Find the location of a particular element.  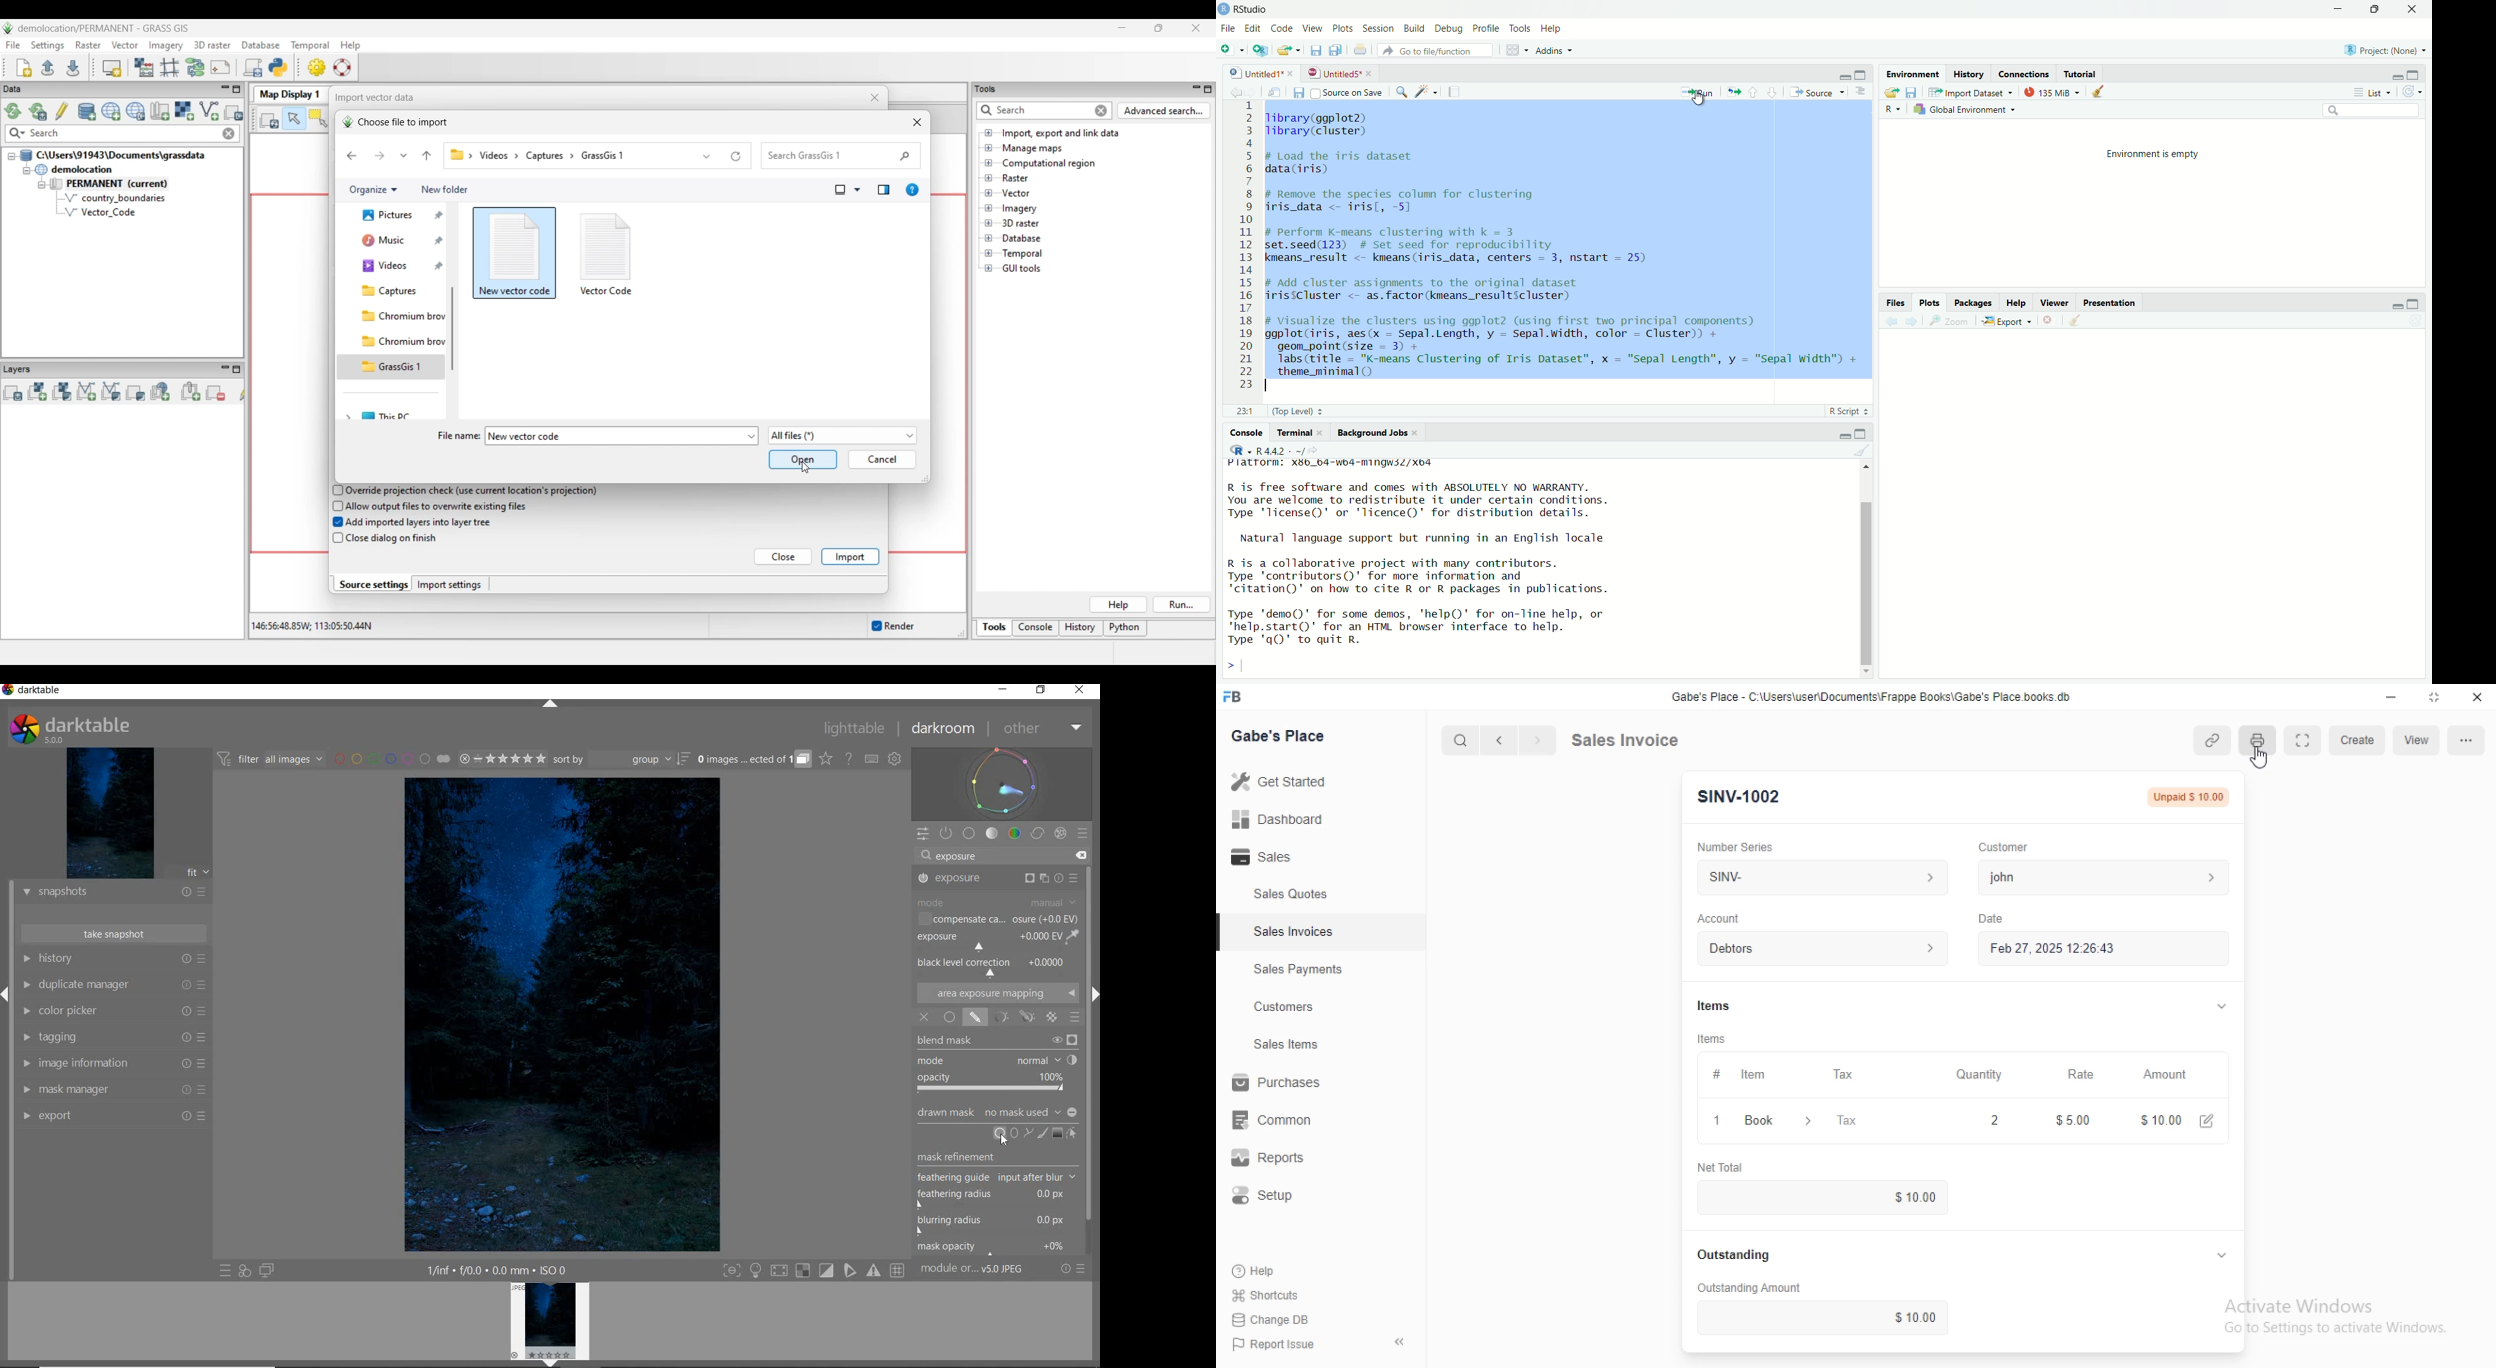

attachments is located at coordinates (2213, 741).